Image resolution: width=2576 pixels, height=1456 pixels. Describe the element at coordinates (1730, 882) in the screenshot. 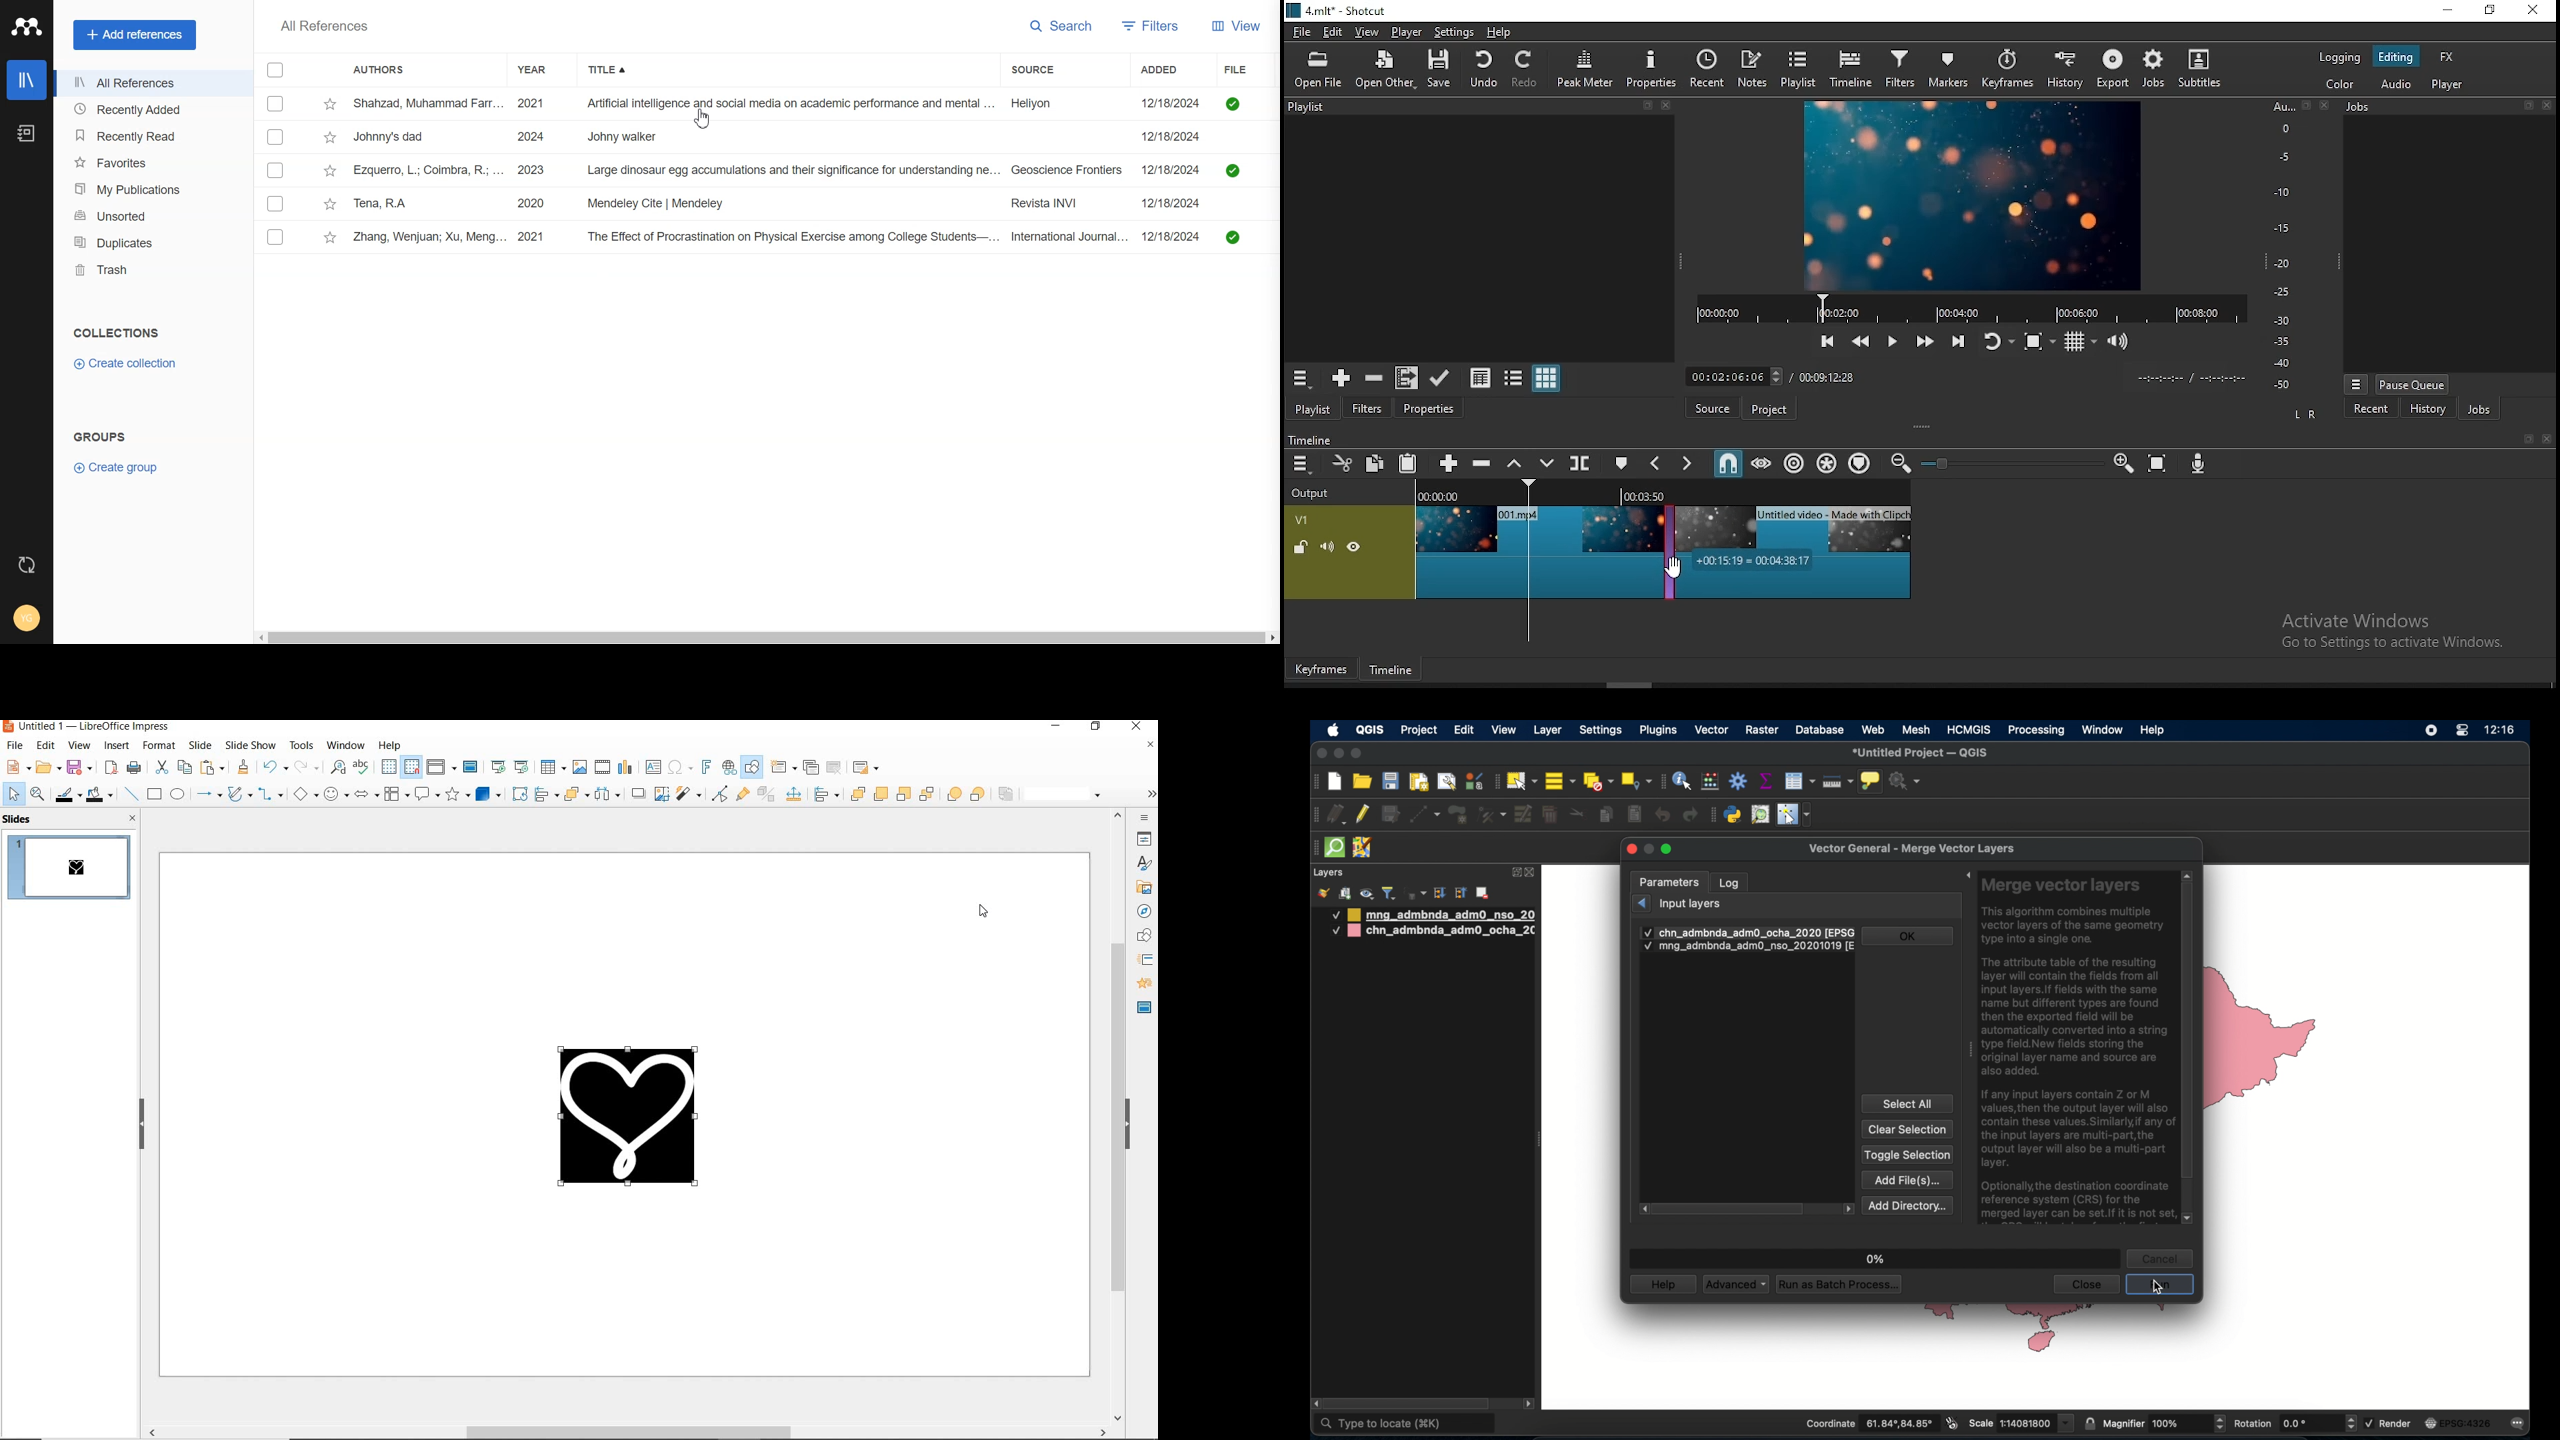

I see `log` at that location.